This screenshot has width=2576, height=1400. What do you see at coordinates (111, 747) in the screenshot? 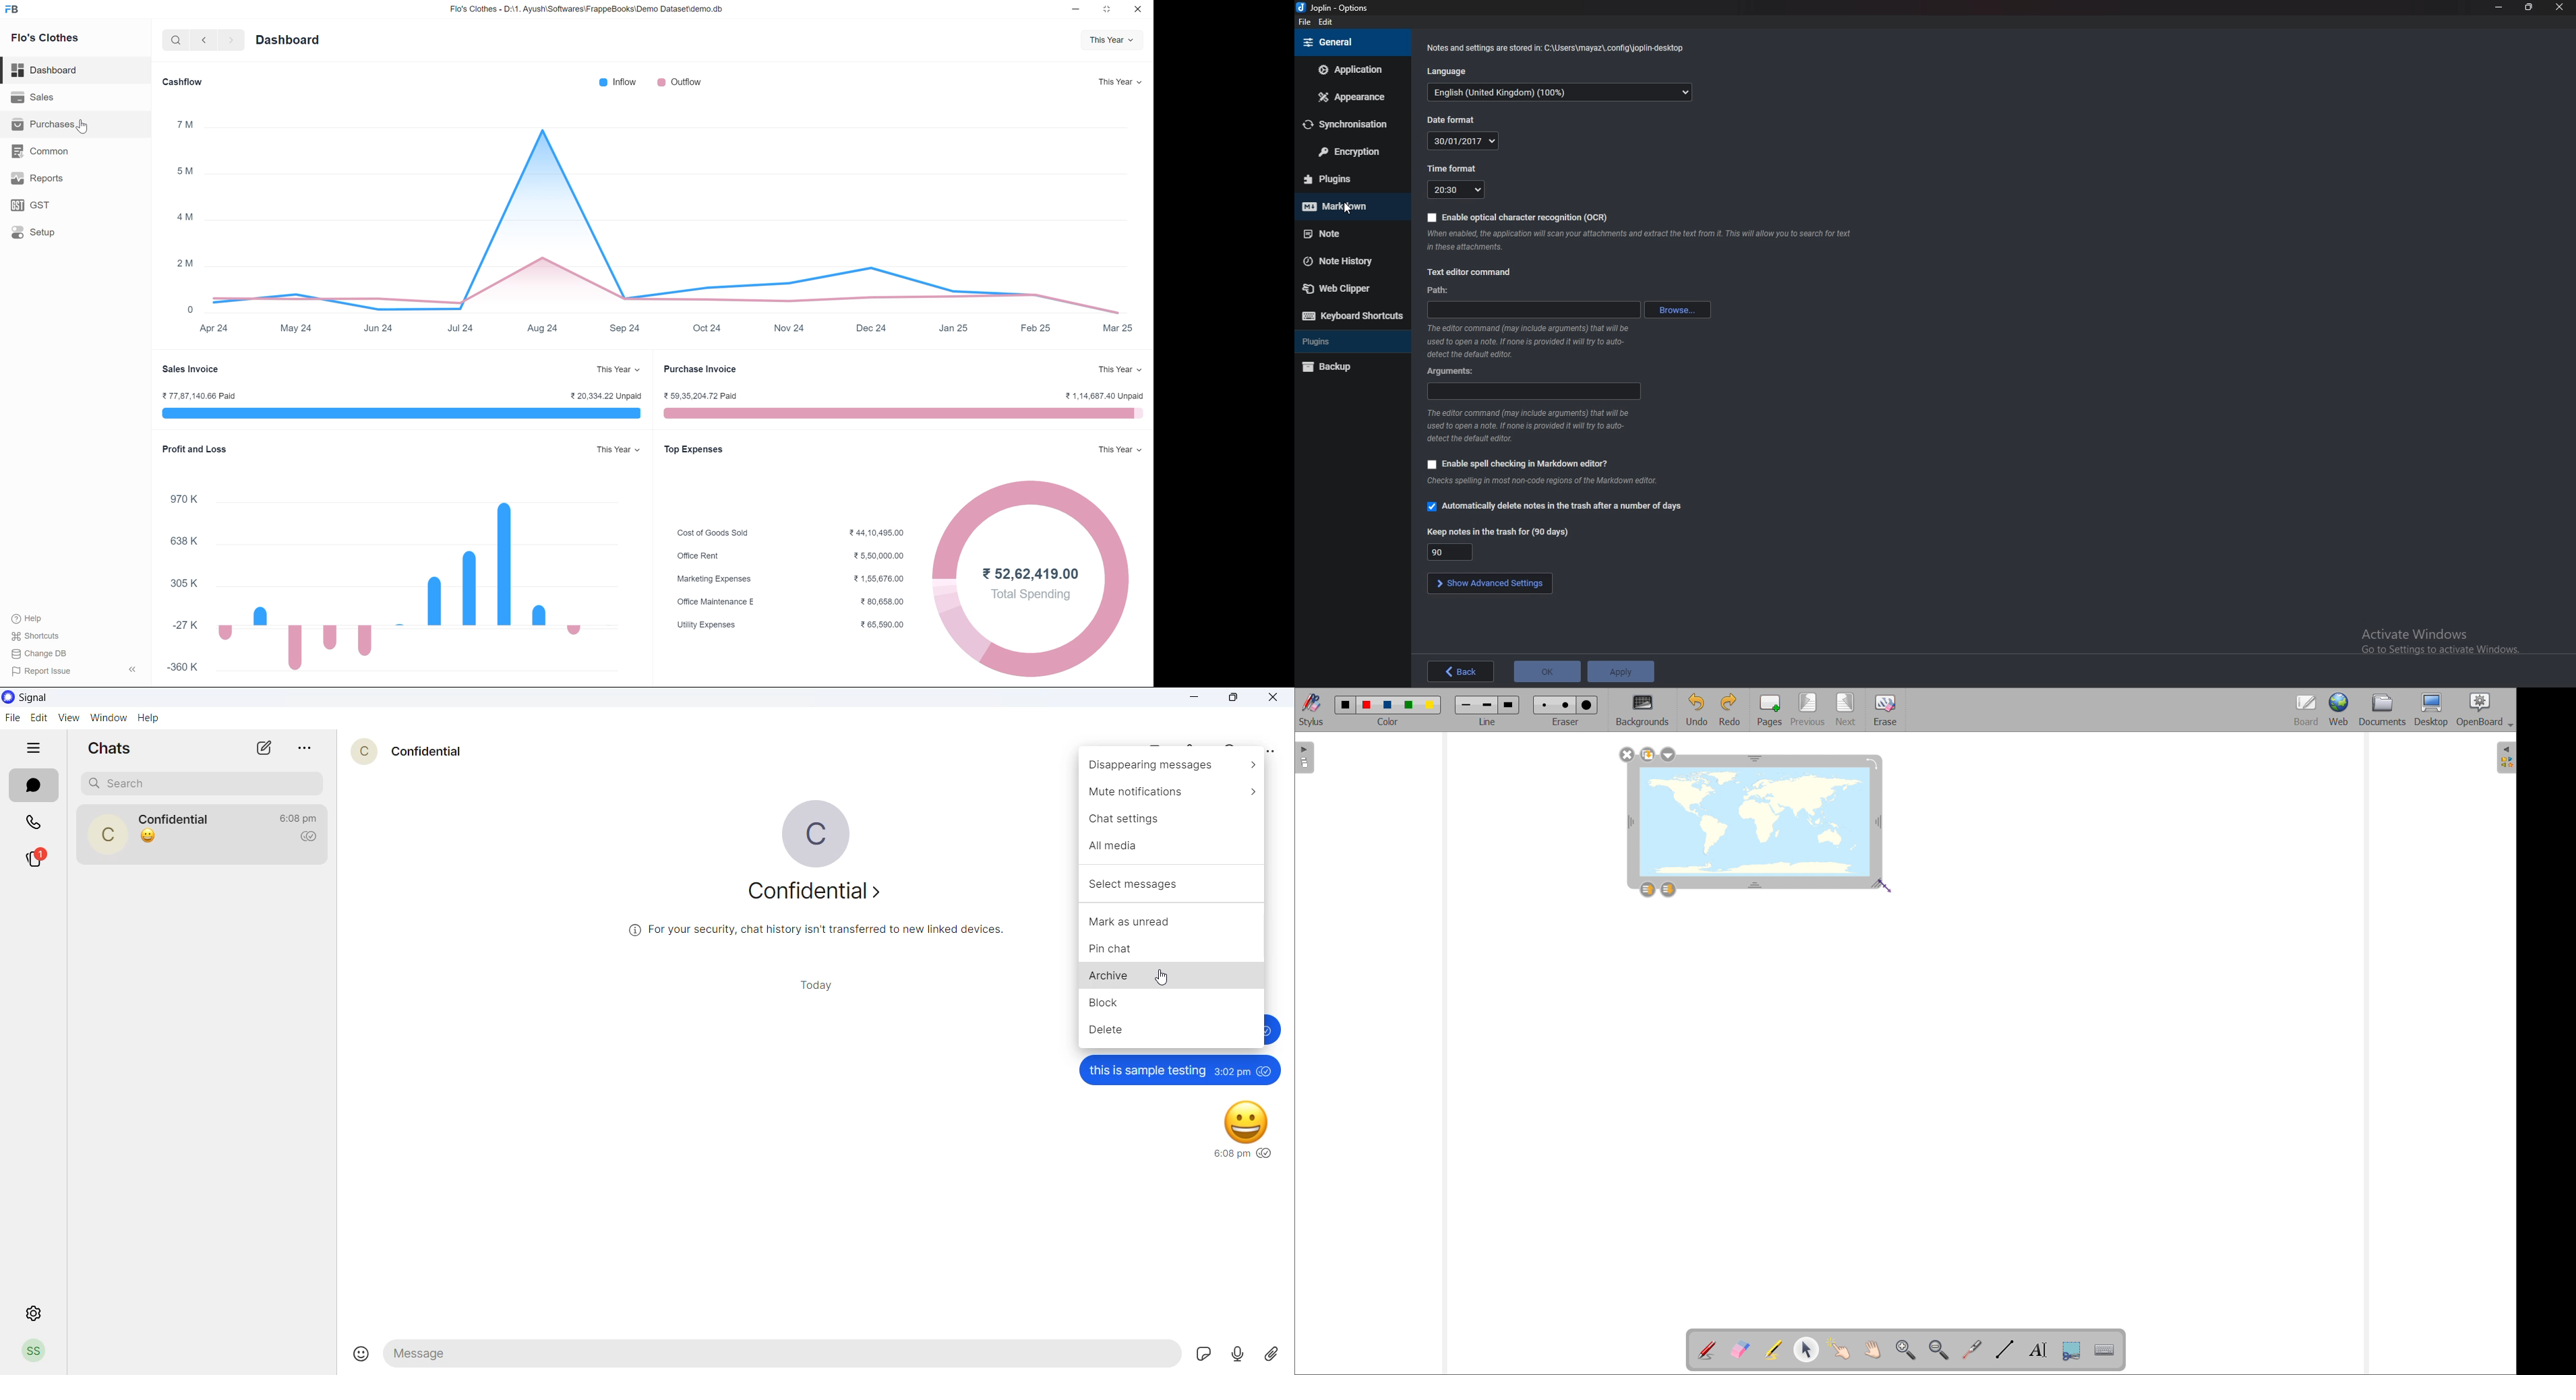
I see `chats heading` at bounding box center [111, 747].